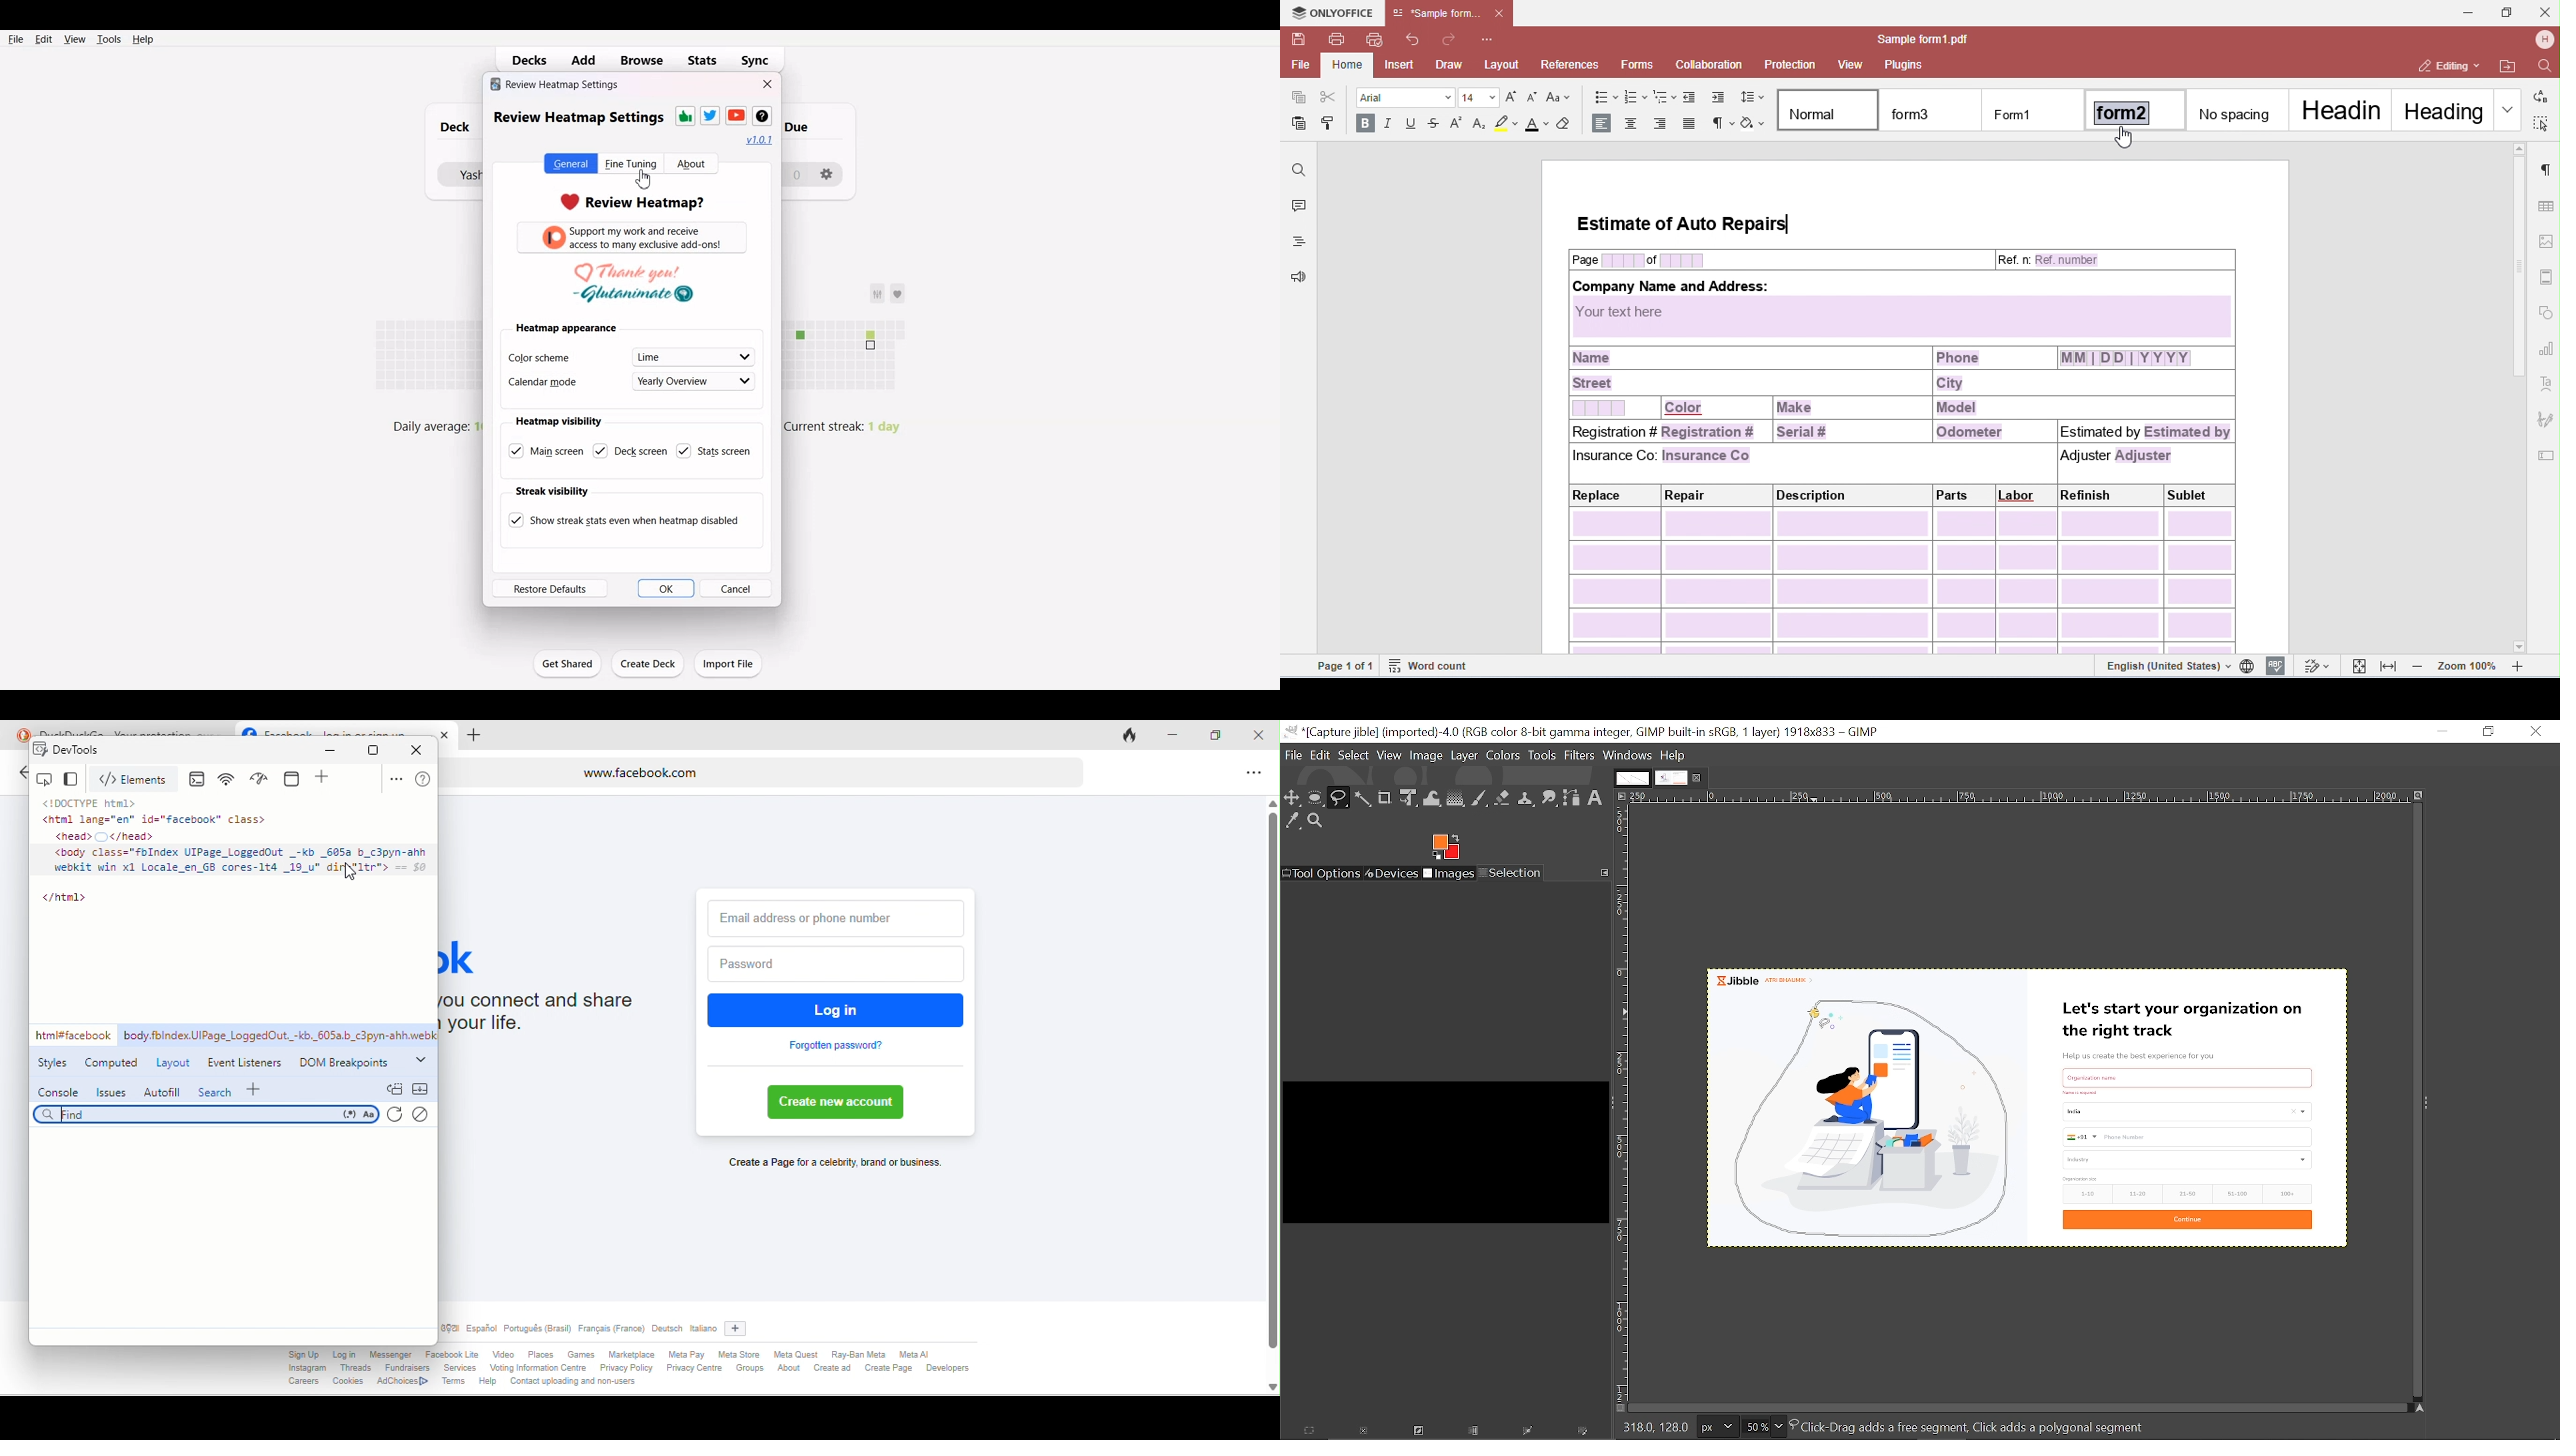 The width and height of the screenshot is (2576, 1456). Describe the element at coordinates (108, 39) in the screenshot. I see `Tools` at that location.